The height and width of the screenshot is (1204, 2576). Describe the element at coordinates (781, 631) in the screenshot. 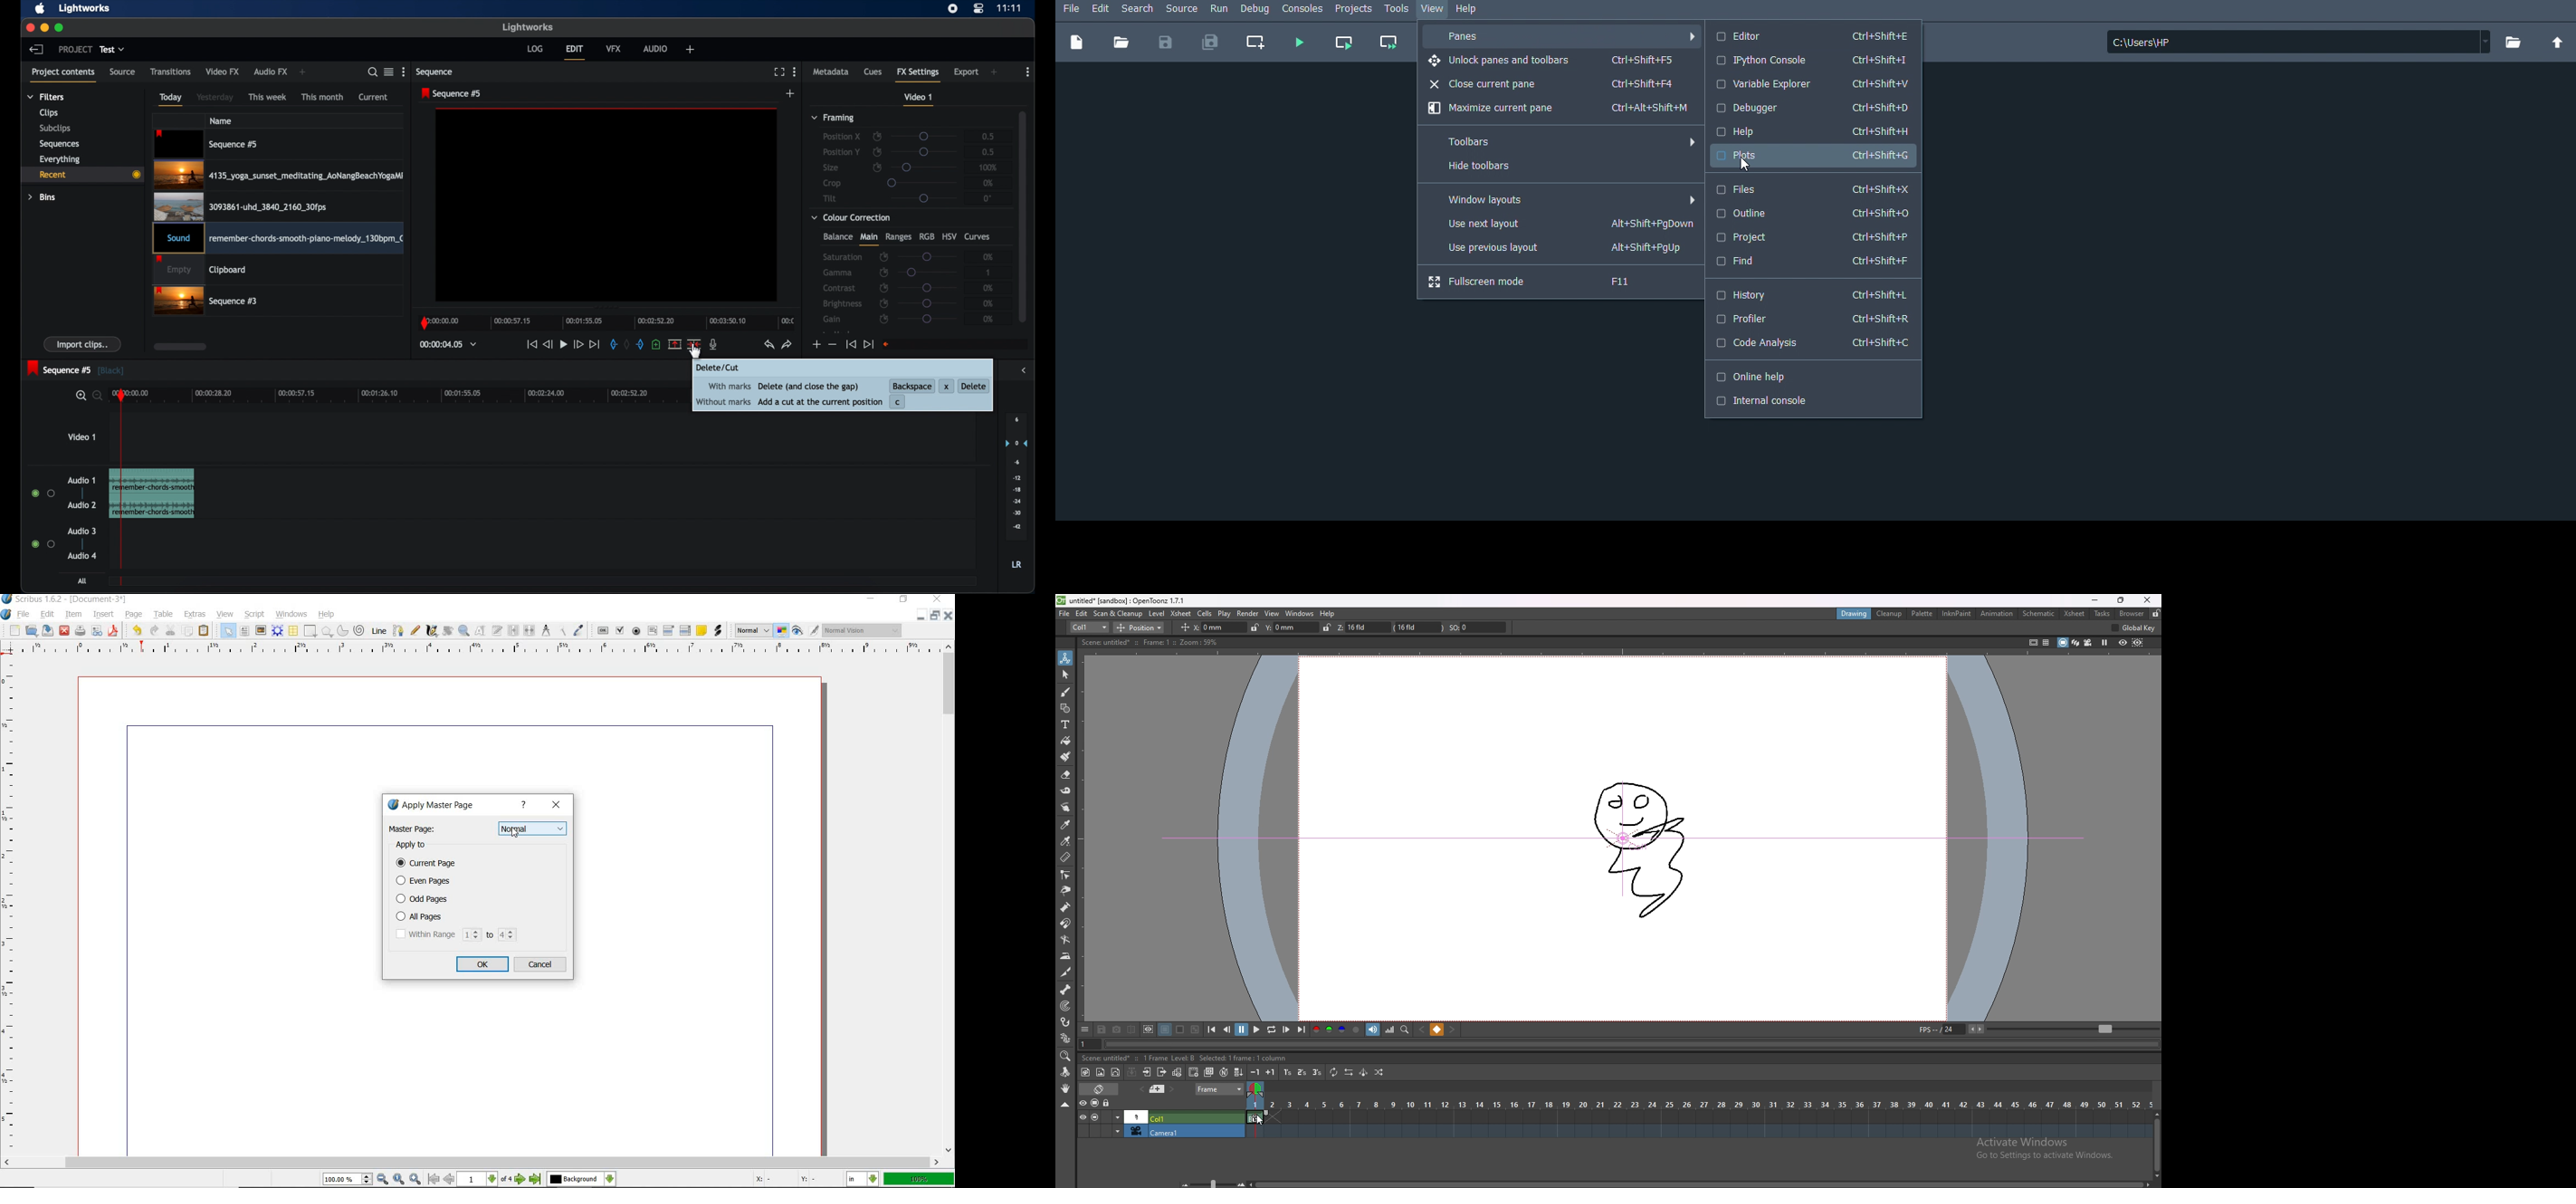

I see `toggle color management` at that location.